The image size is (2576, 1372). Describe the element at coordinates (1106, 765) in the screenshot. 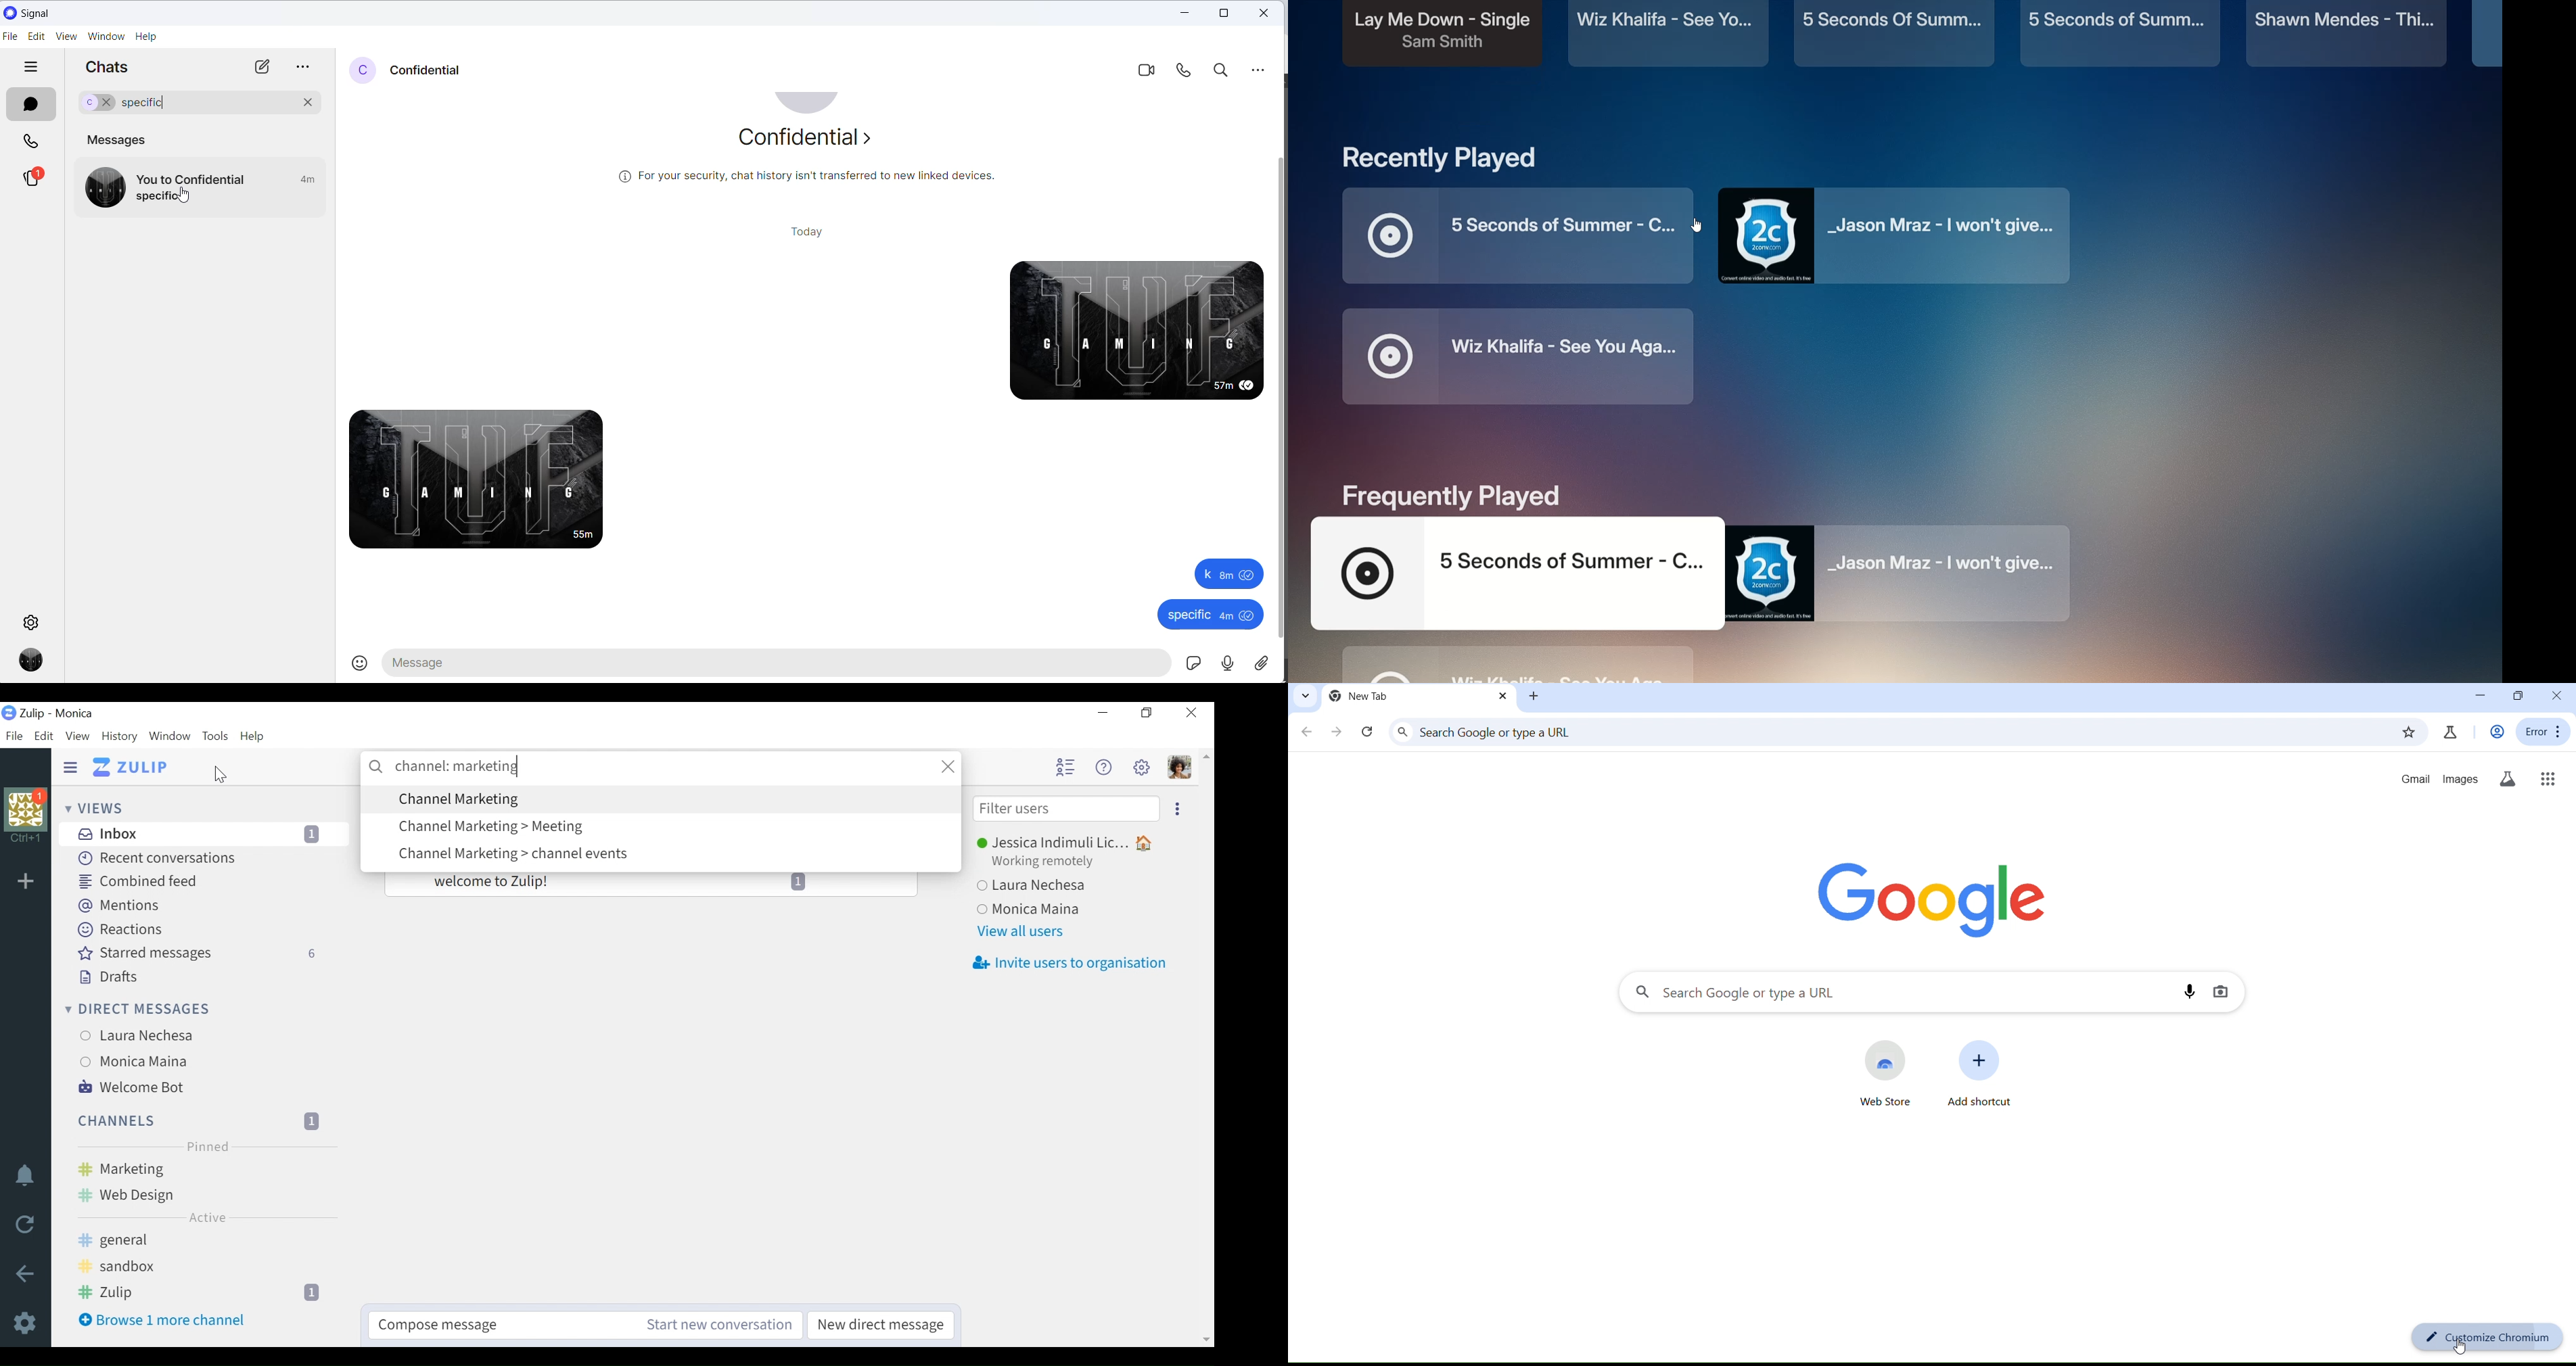

I see `Help` at that location.